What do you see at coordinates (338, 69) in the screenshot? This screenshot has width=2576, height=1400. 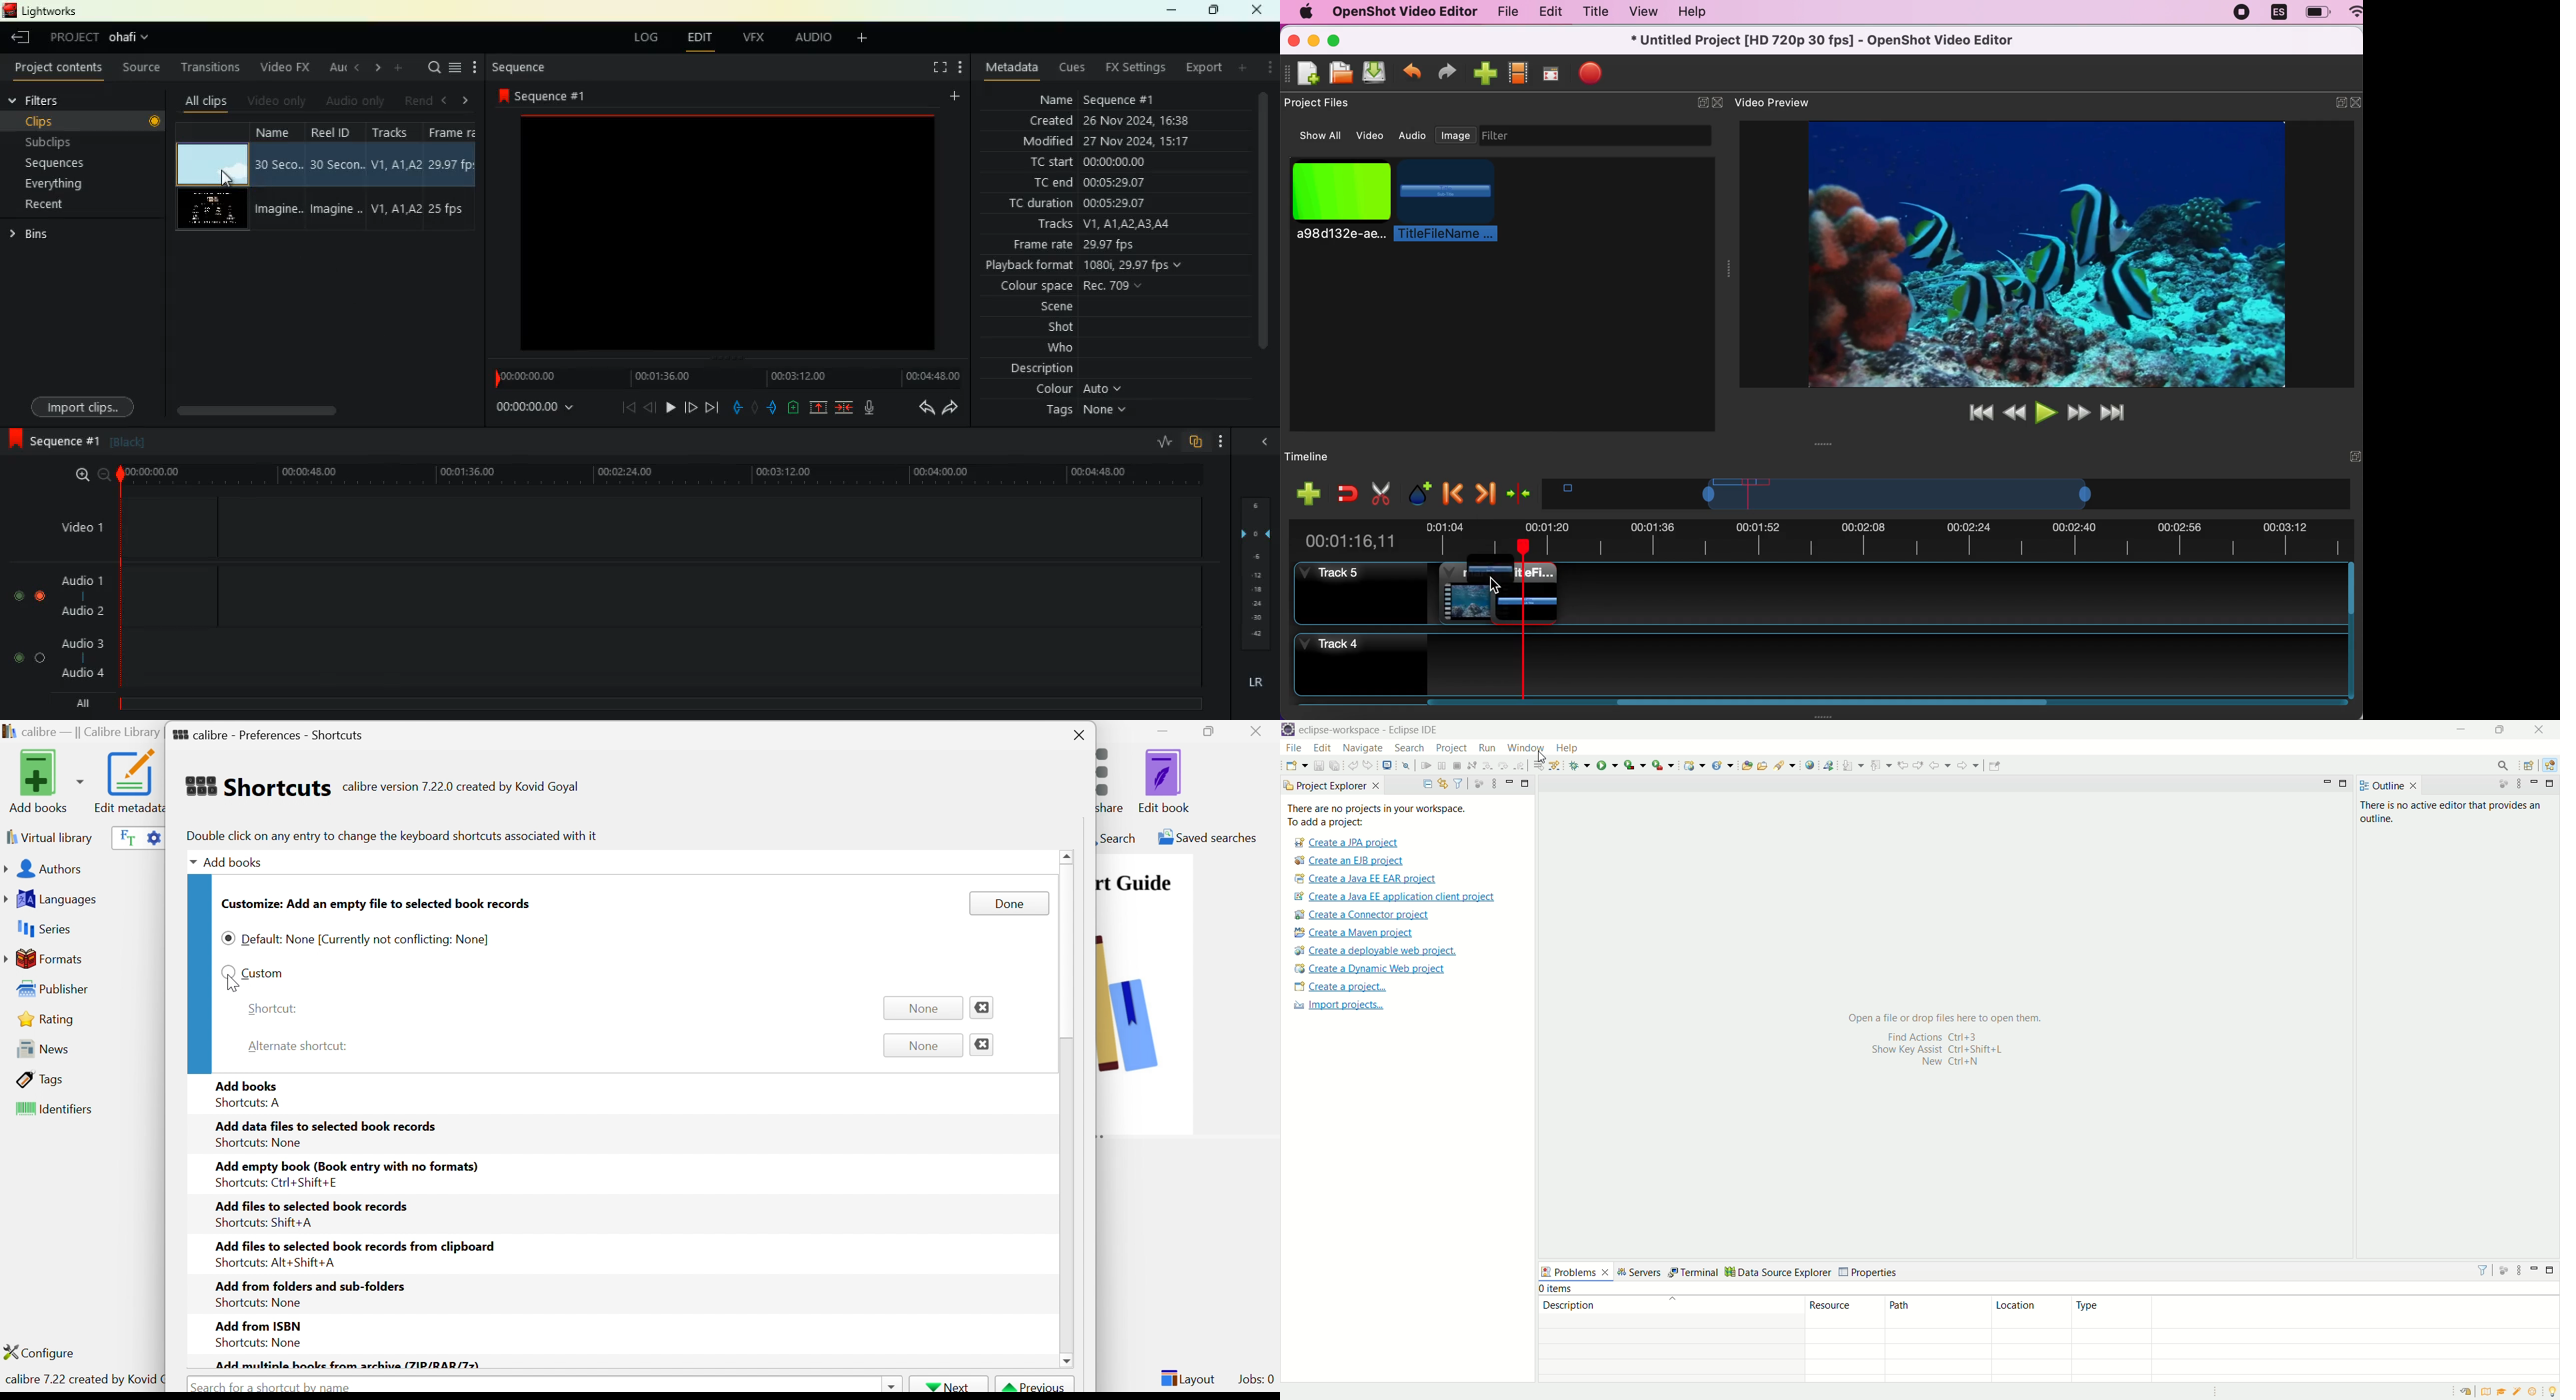 I see `au` at bounding box center [338, 69].